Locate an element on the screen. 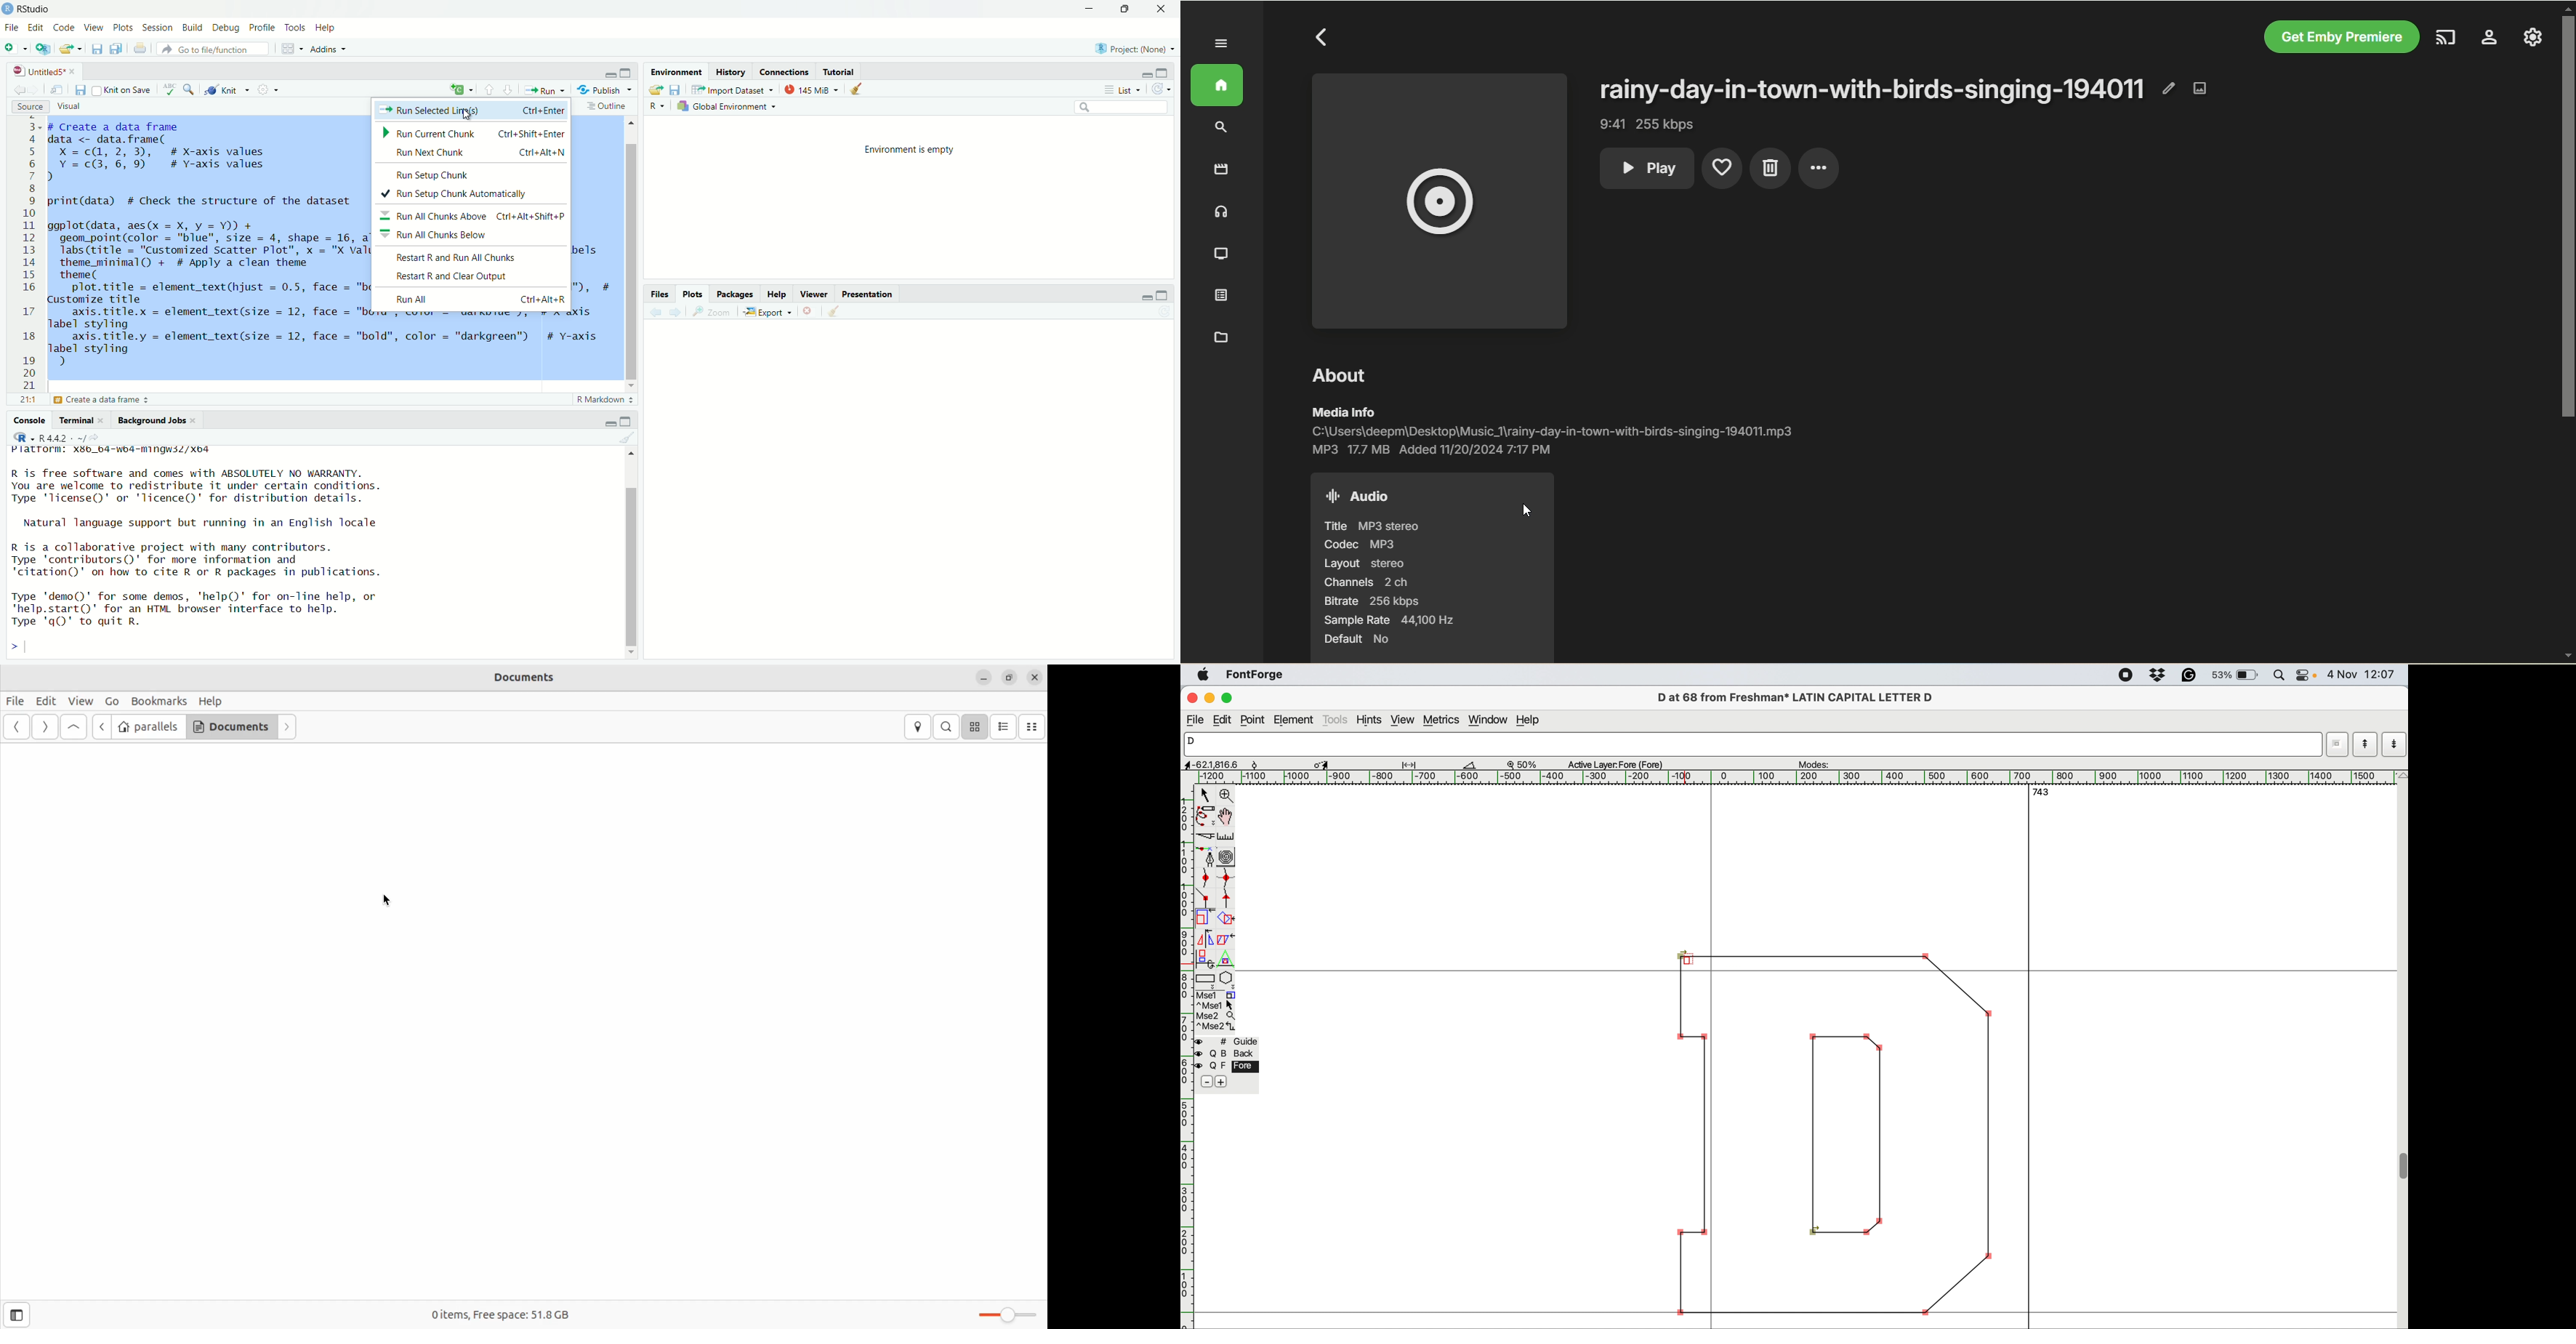 The image size is (2576, 1344). Connections is located at coordinates (785, 73).